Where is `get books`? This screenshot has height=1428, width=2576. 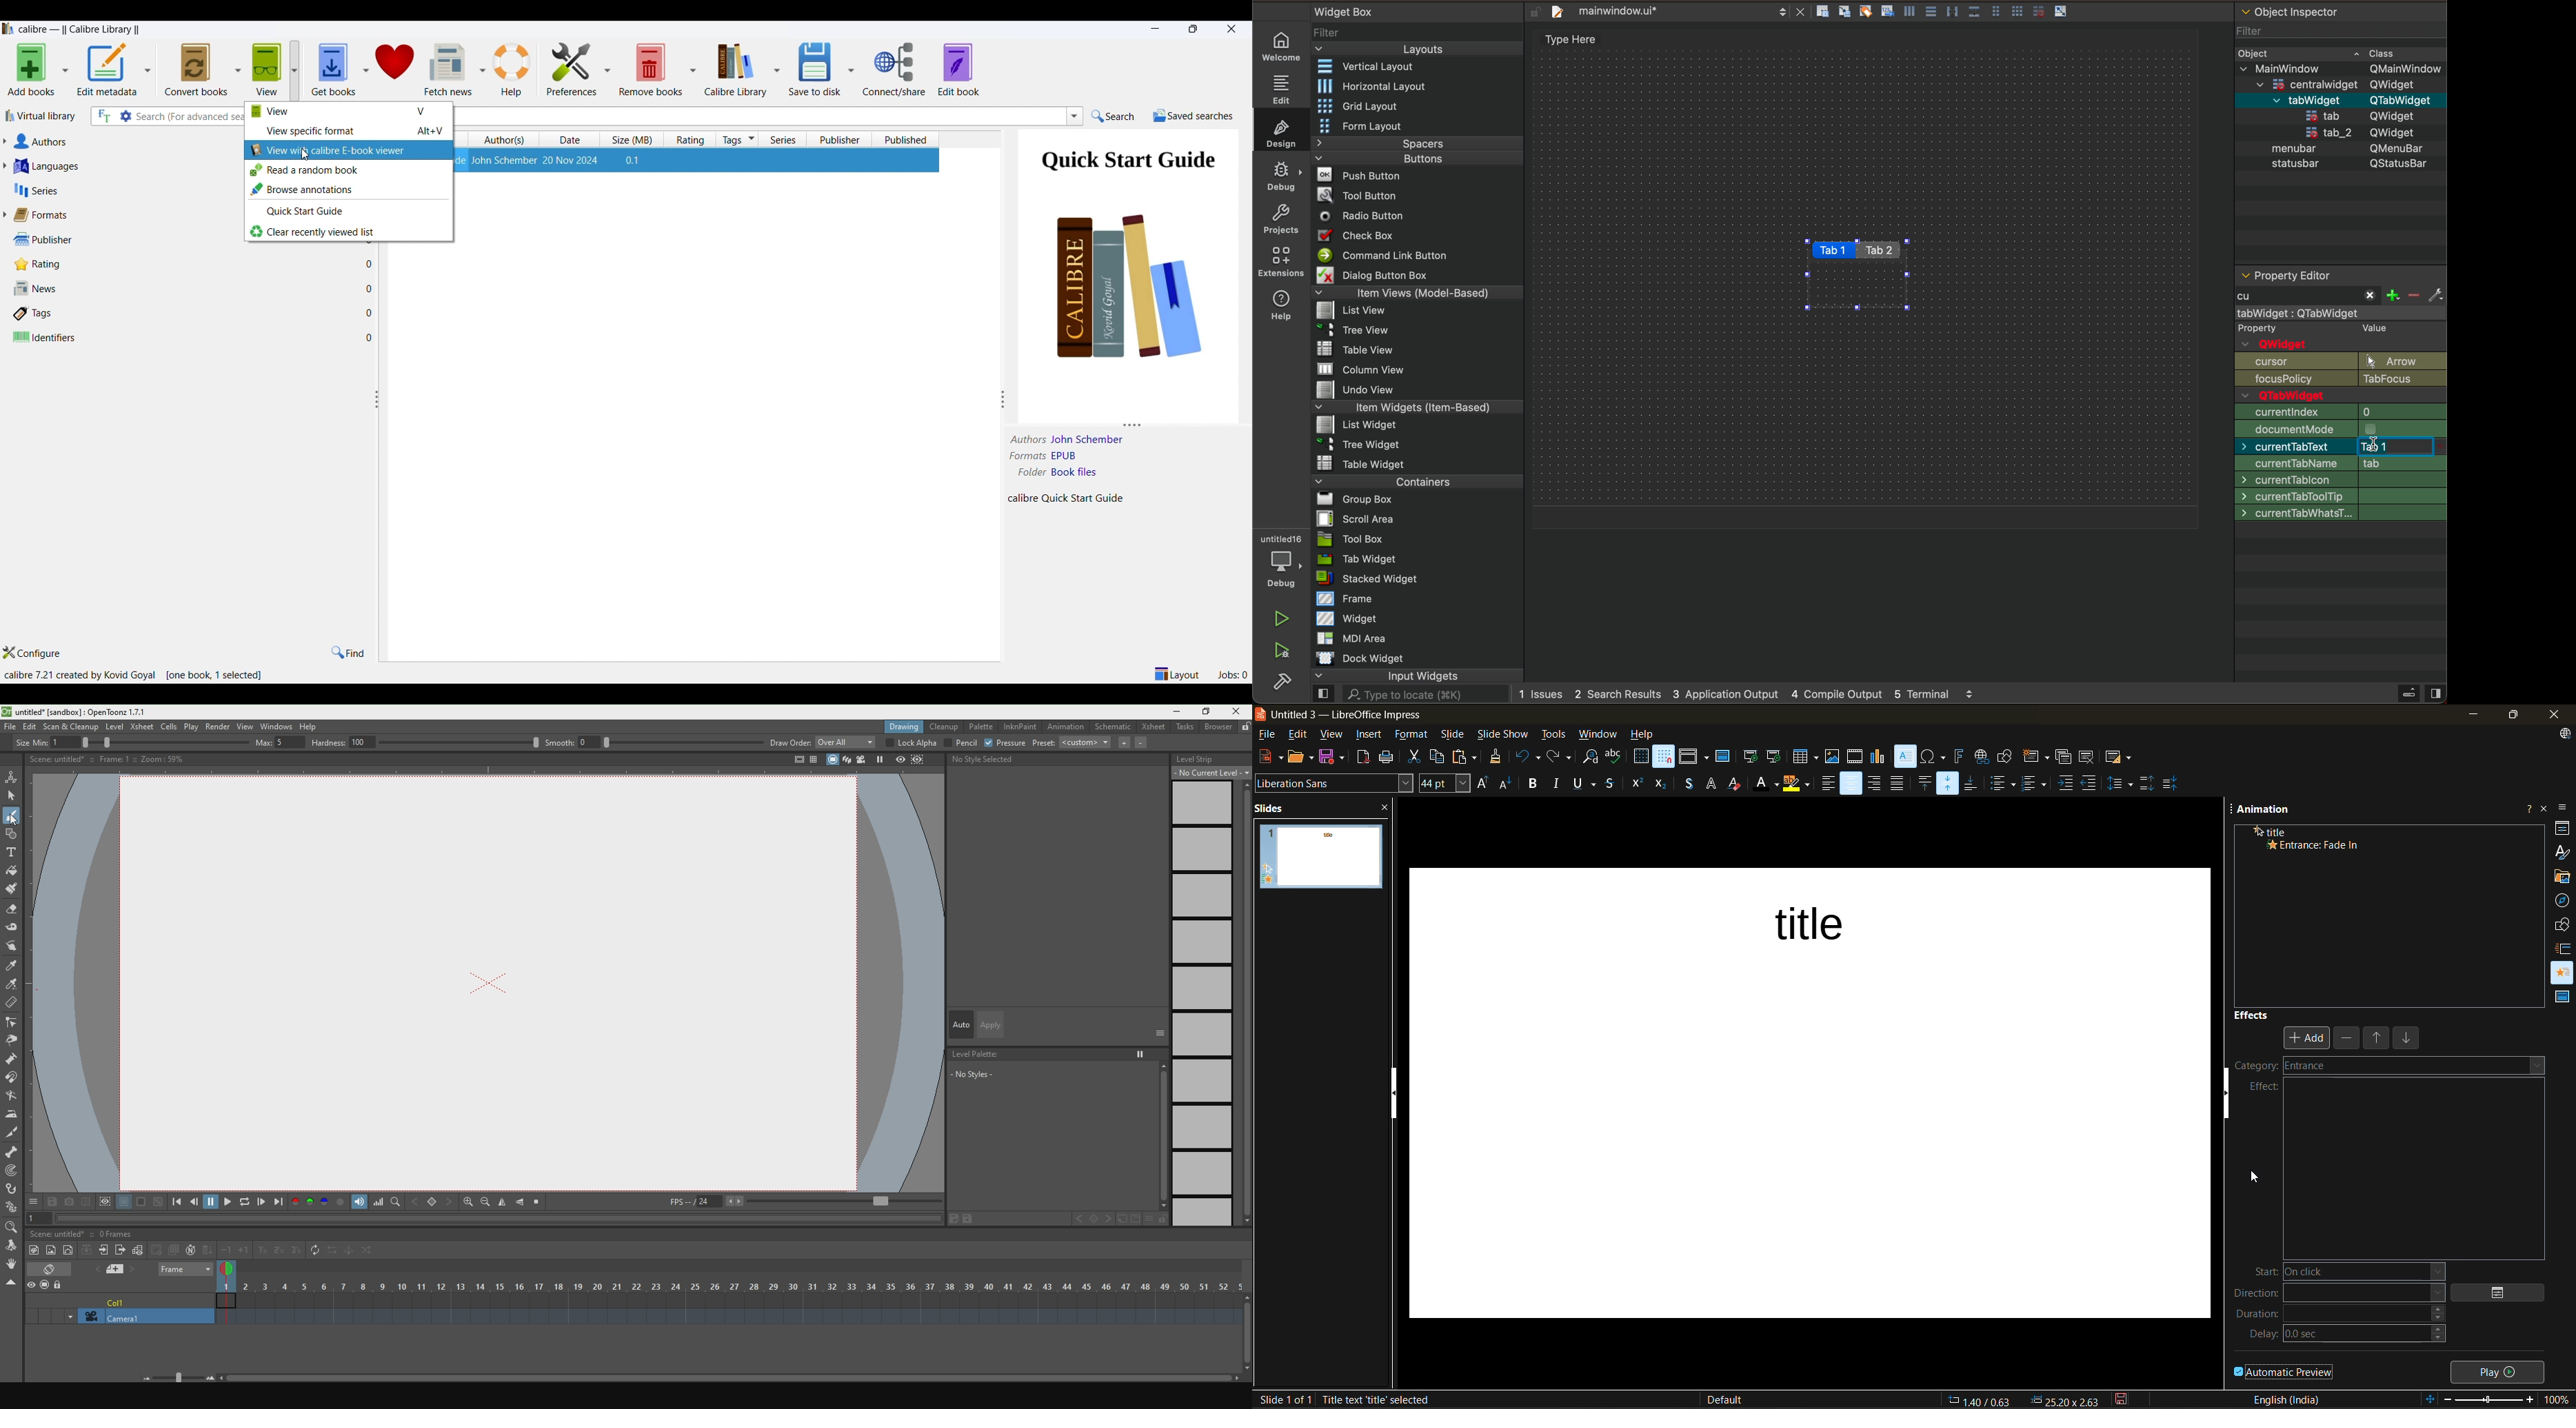 get books is located at coordinates (334, 67).